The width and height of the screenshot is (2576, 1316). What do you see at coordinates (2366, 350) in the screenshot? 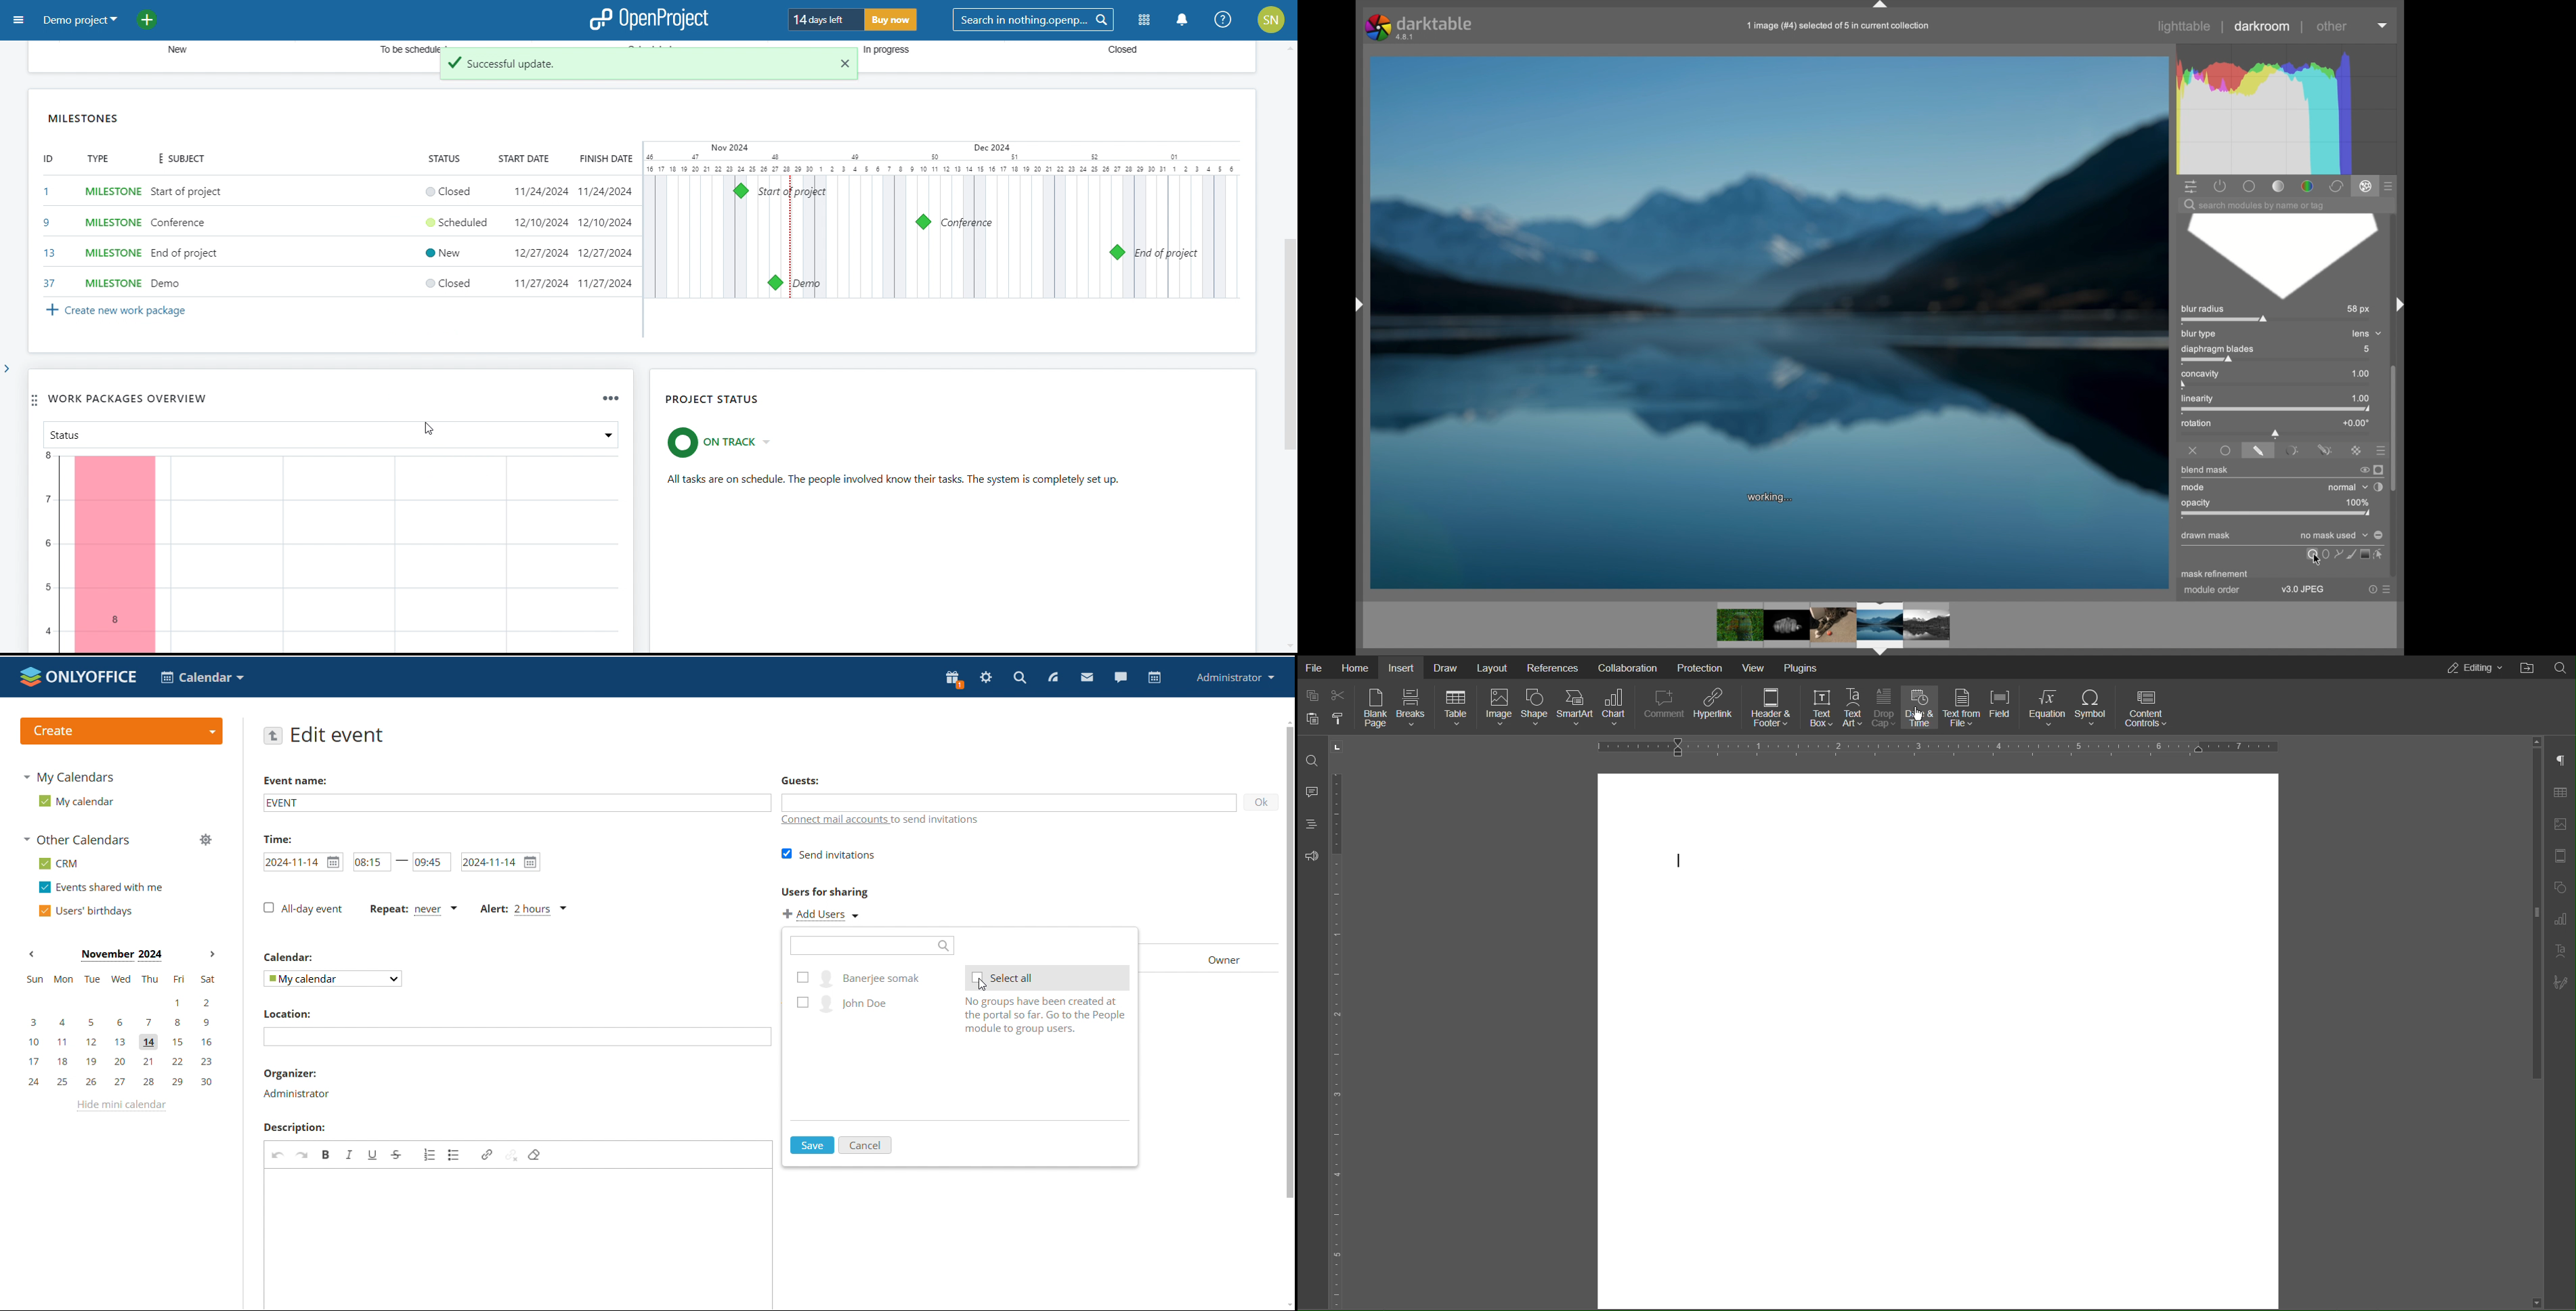
I see `5` at bounding box center [2366, 350].